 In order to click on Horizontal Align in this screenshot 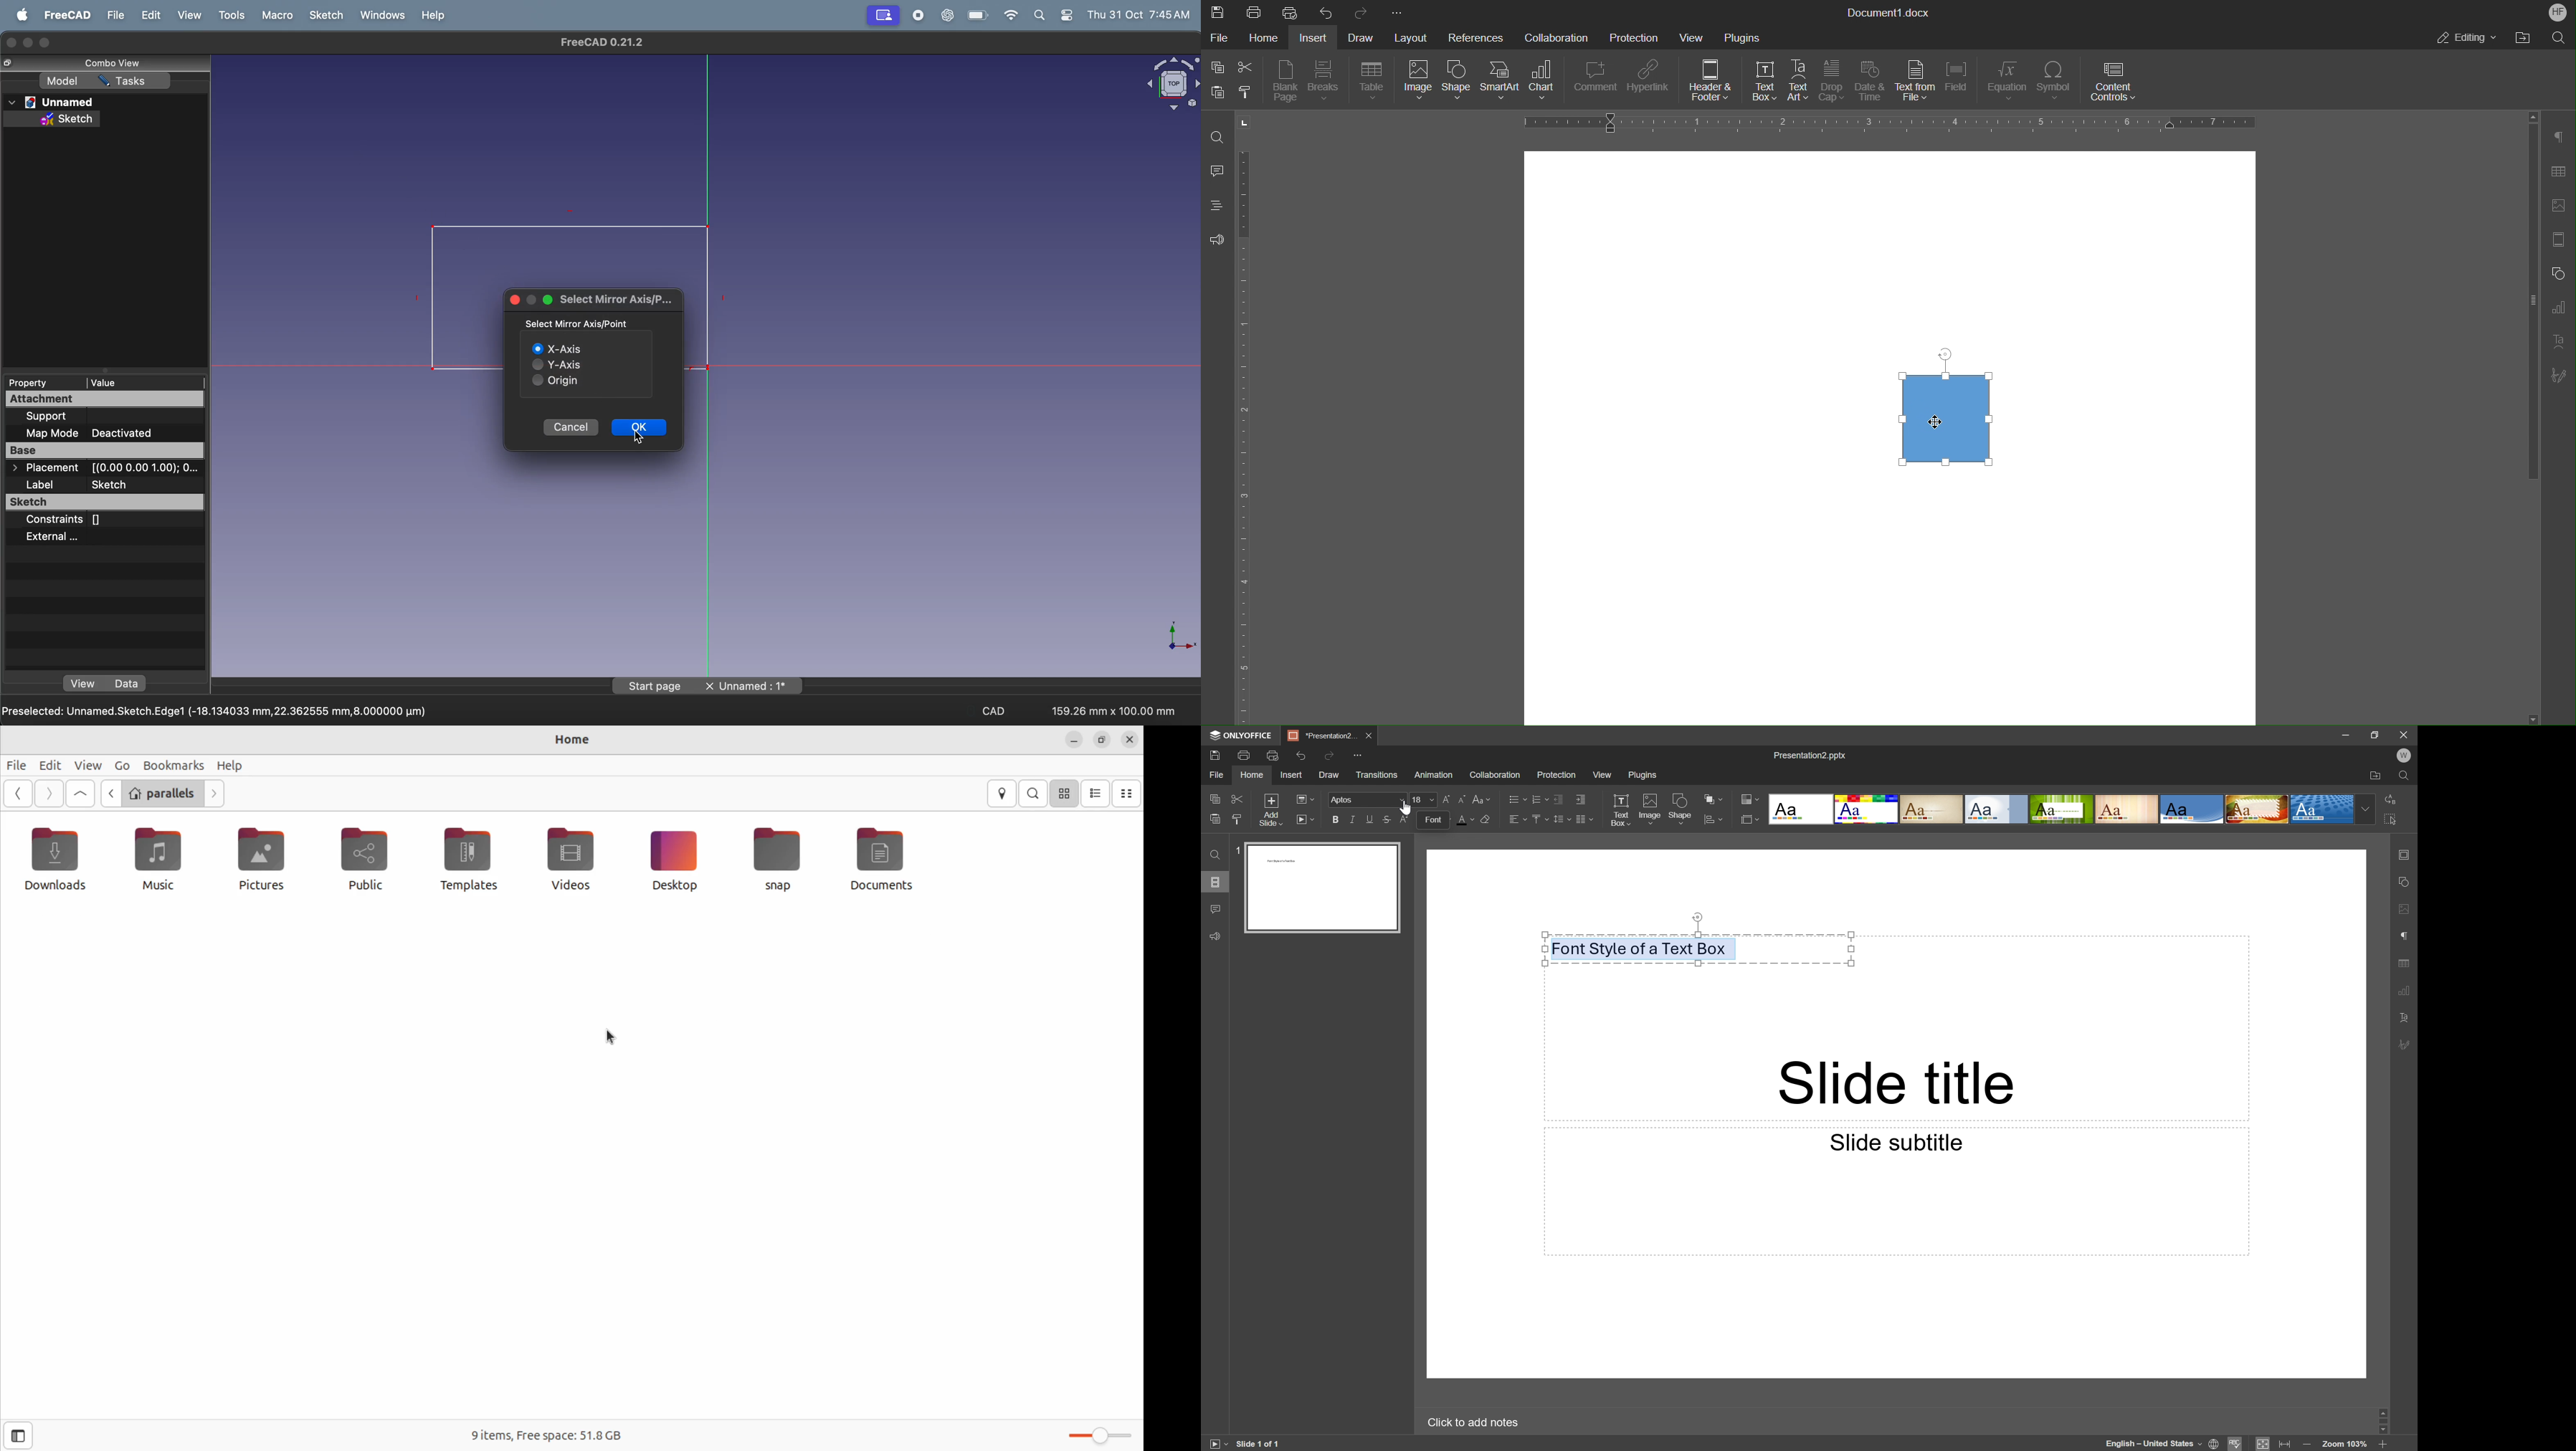, I will do `click(1518, 818)`.